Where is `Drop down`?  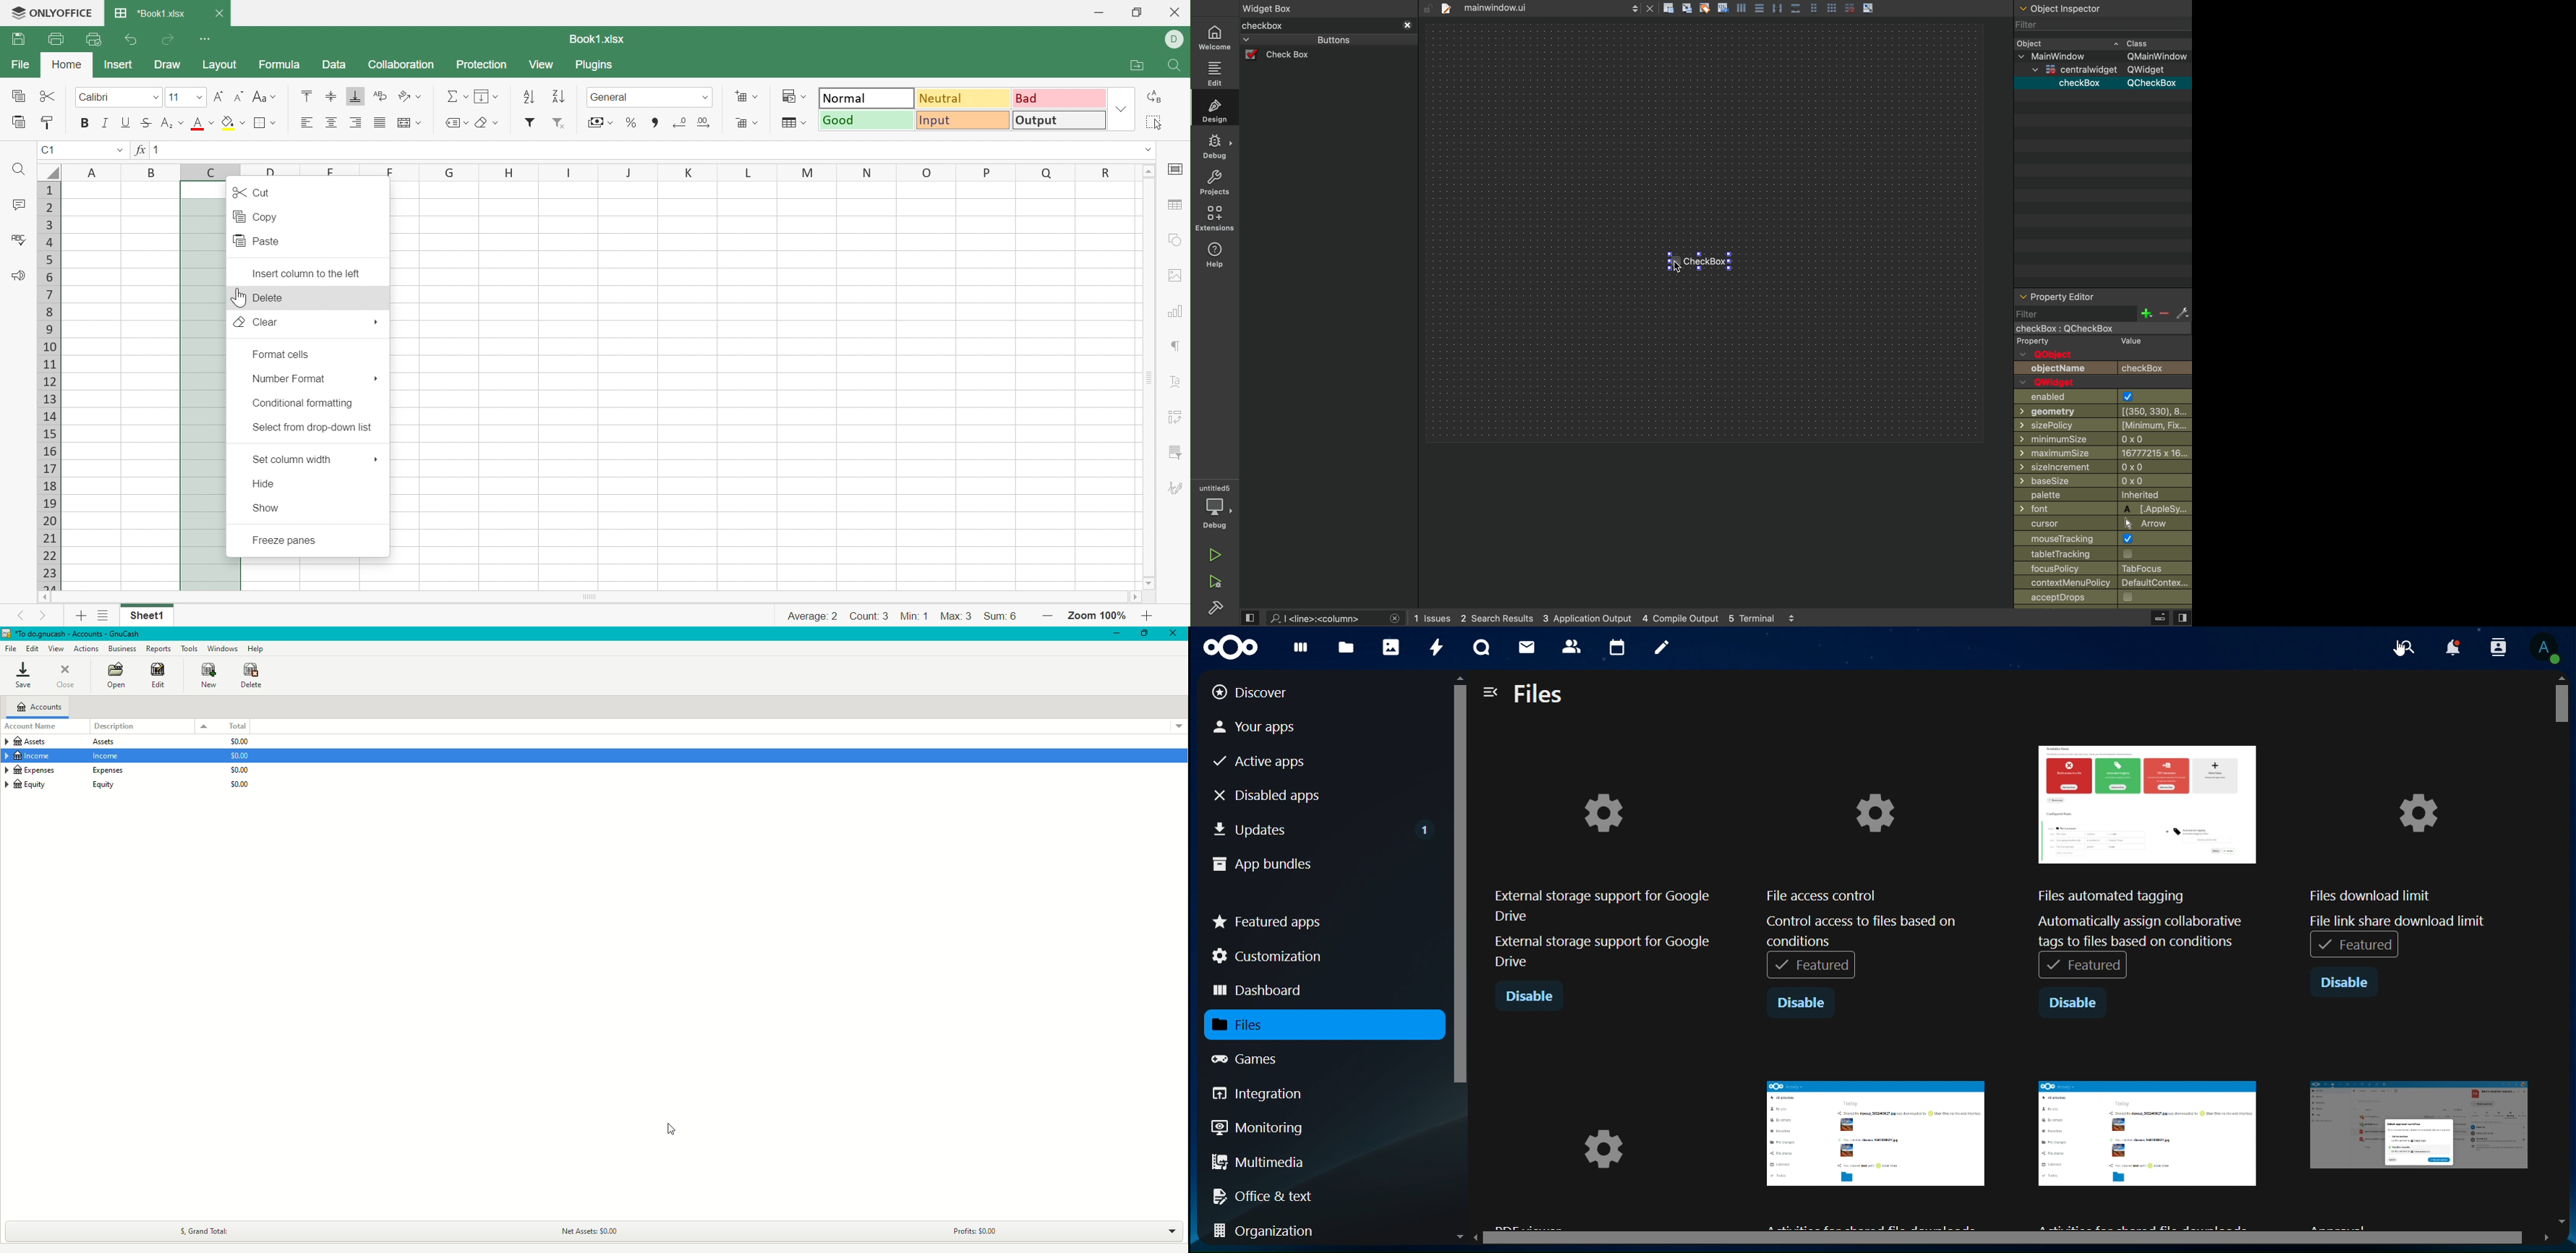
Drop down is located at coordinates (203, 726).